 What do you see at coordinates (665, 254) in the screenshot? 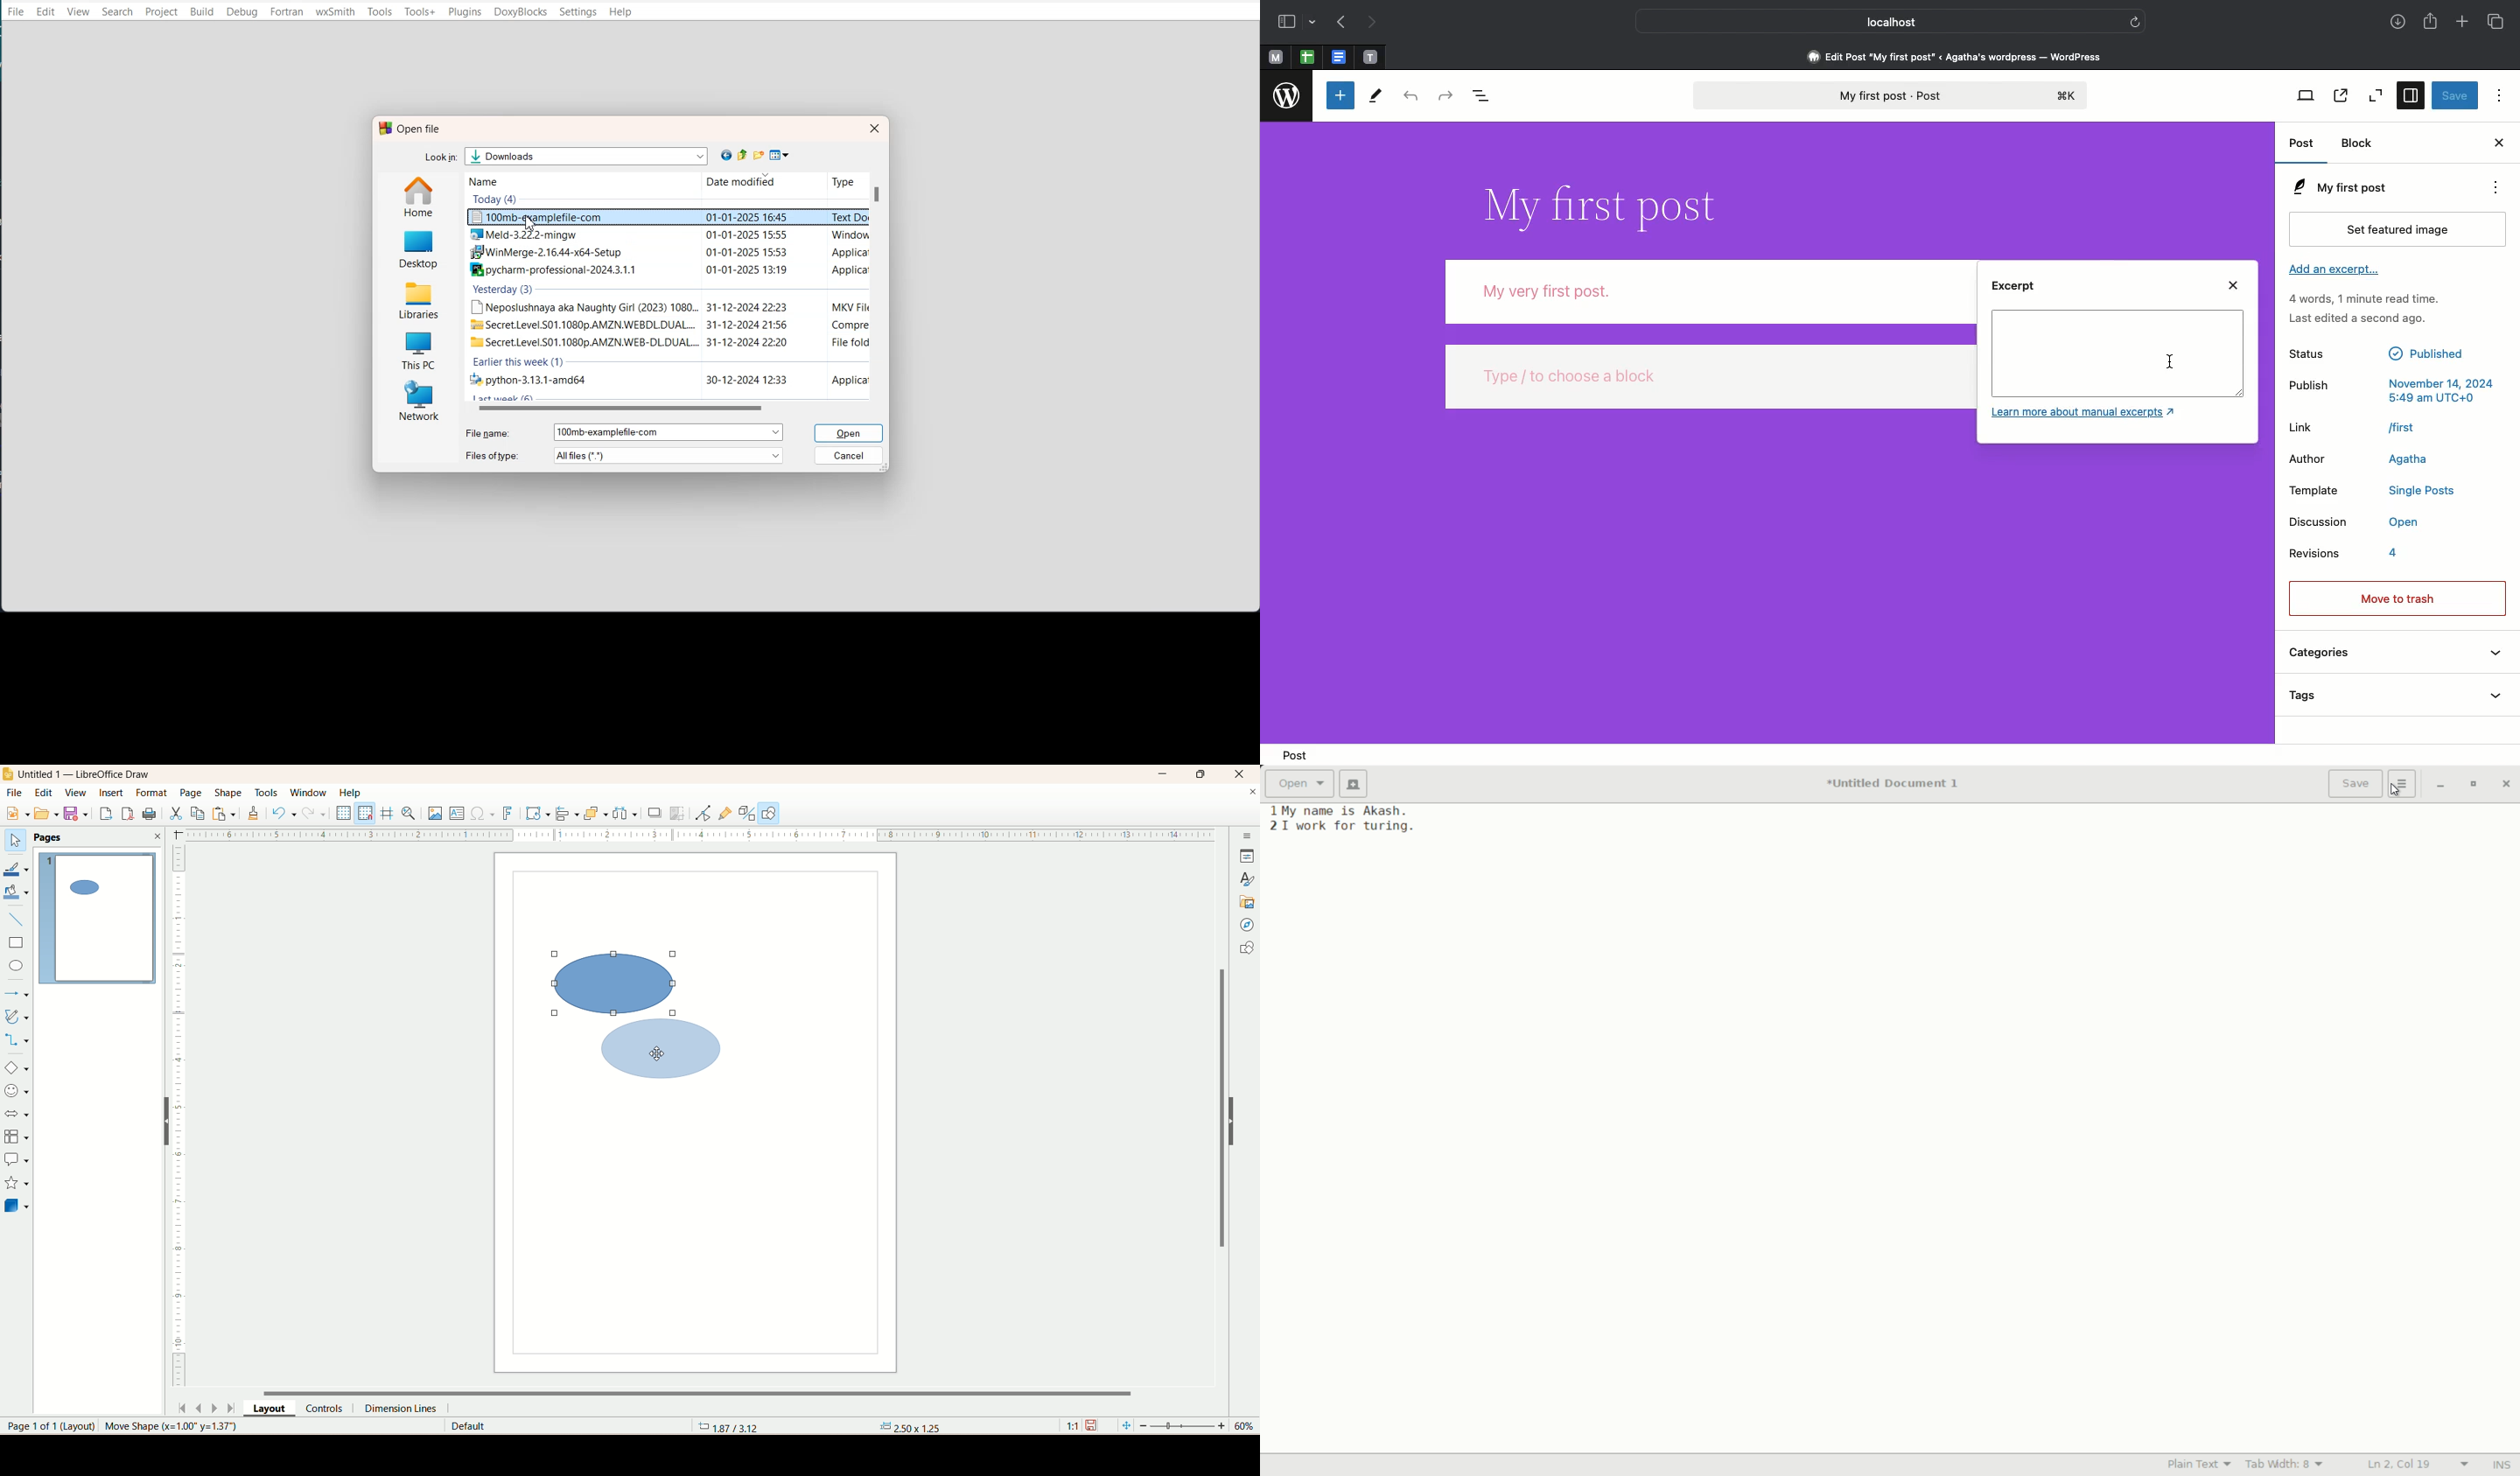
I see `WinMerge-2.26.44-x64-setup` at bounding box center [665, 254].